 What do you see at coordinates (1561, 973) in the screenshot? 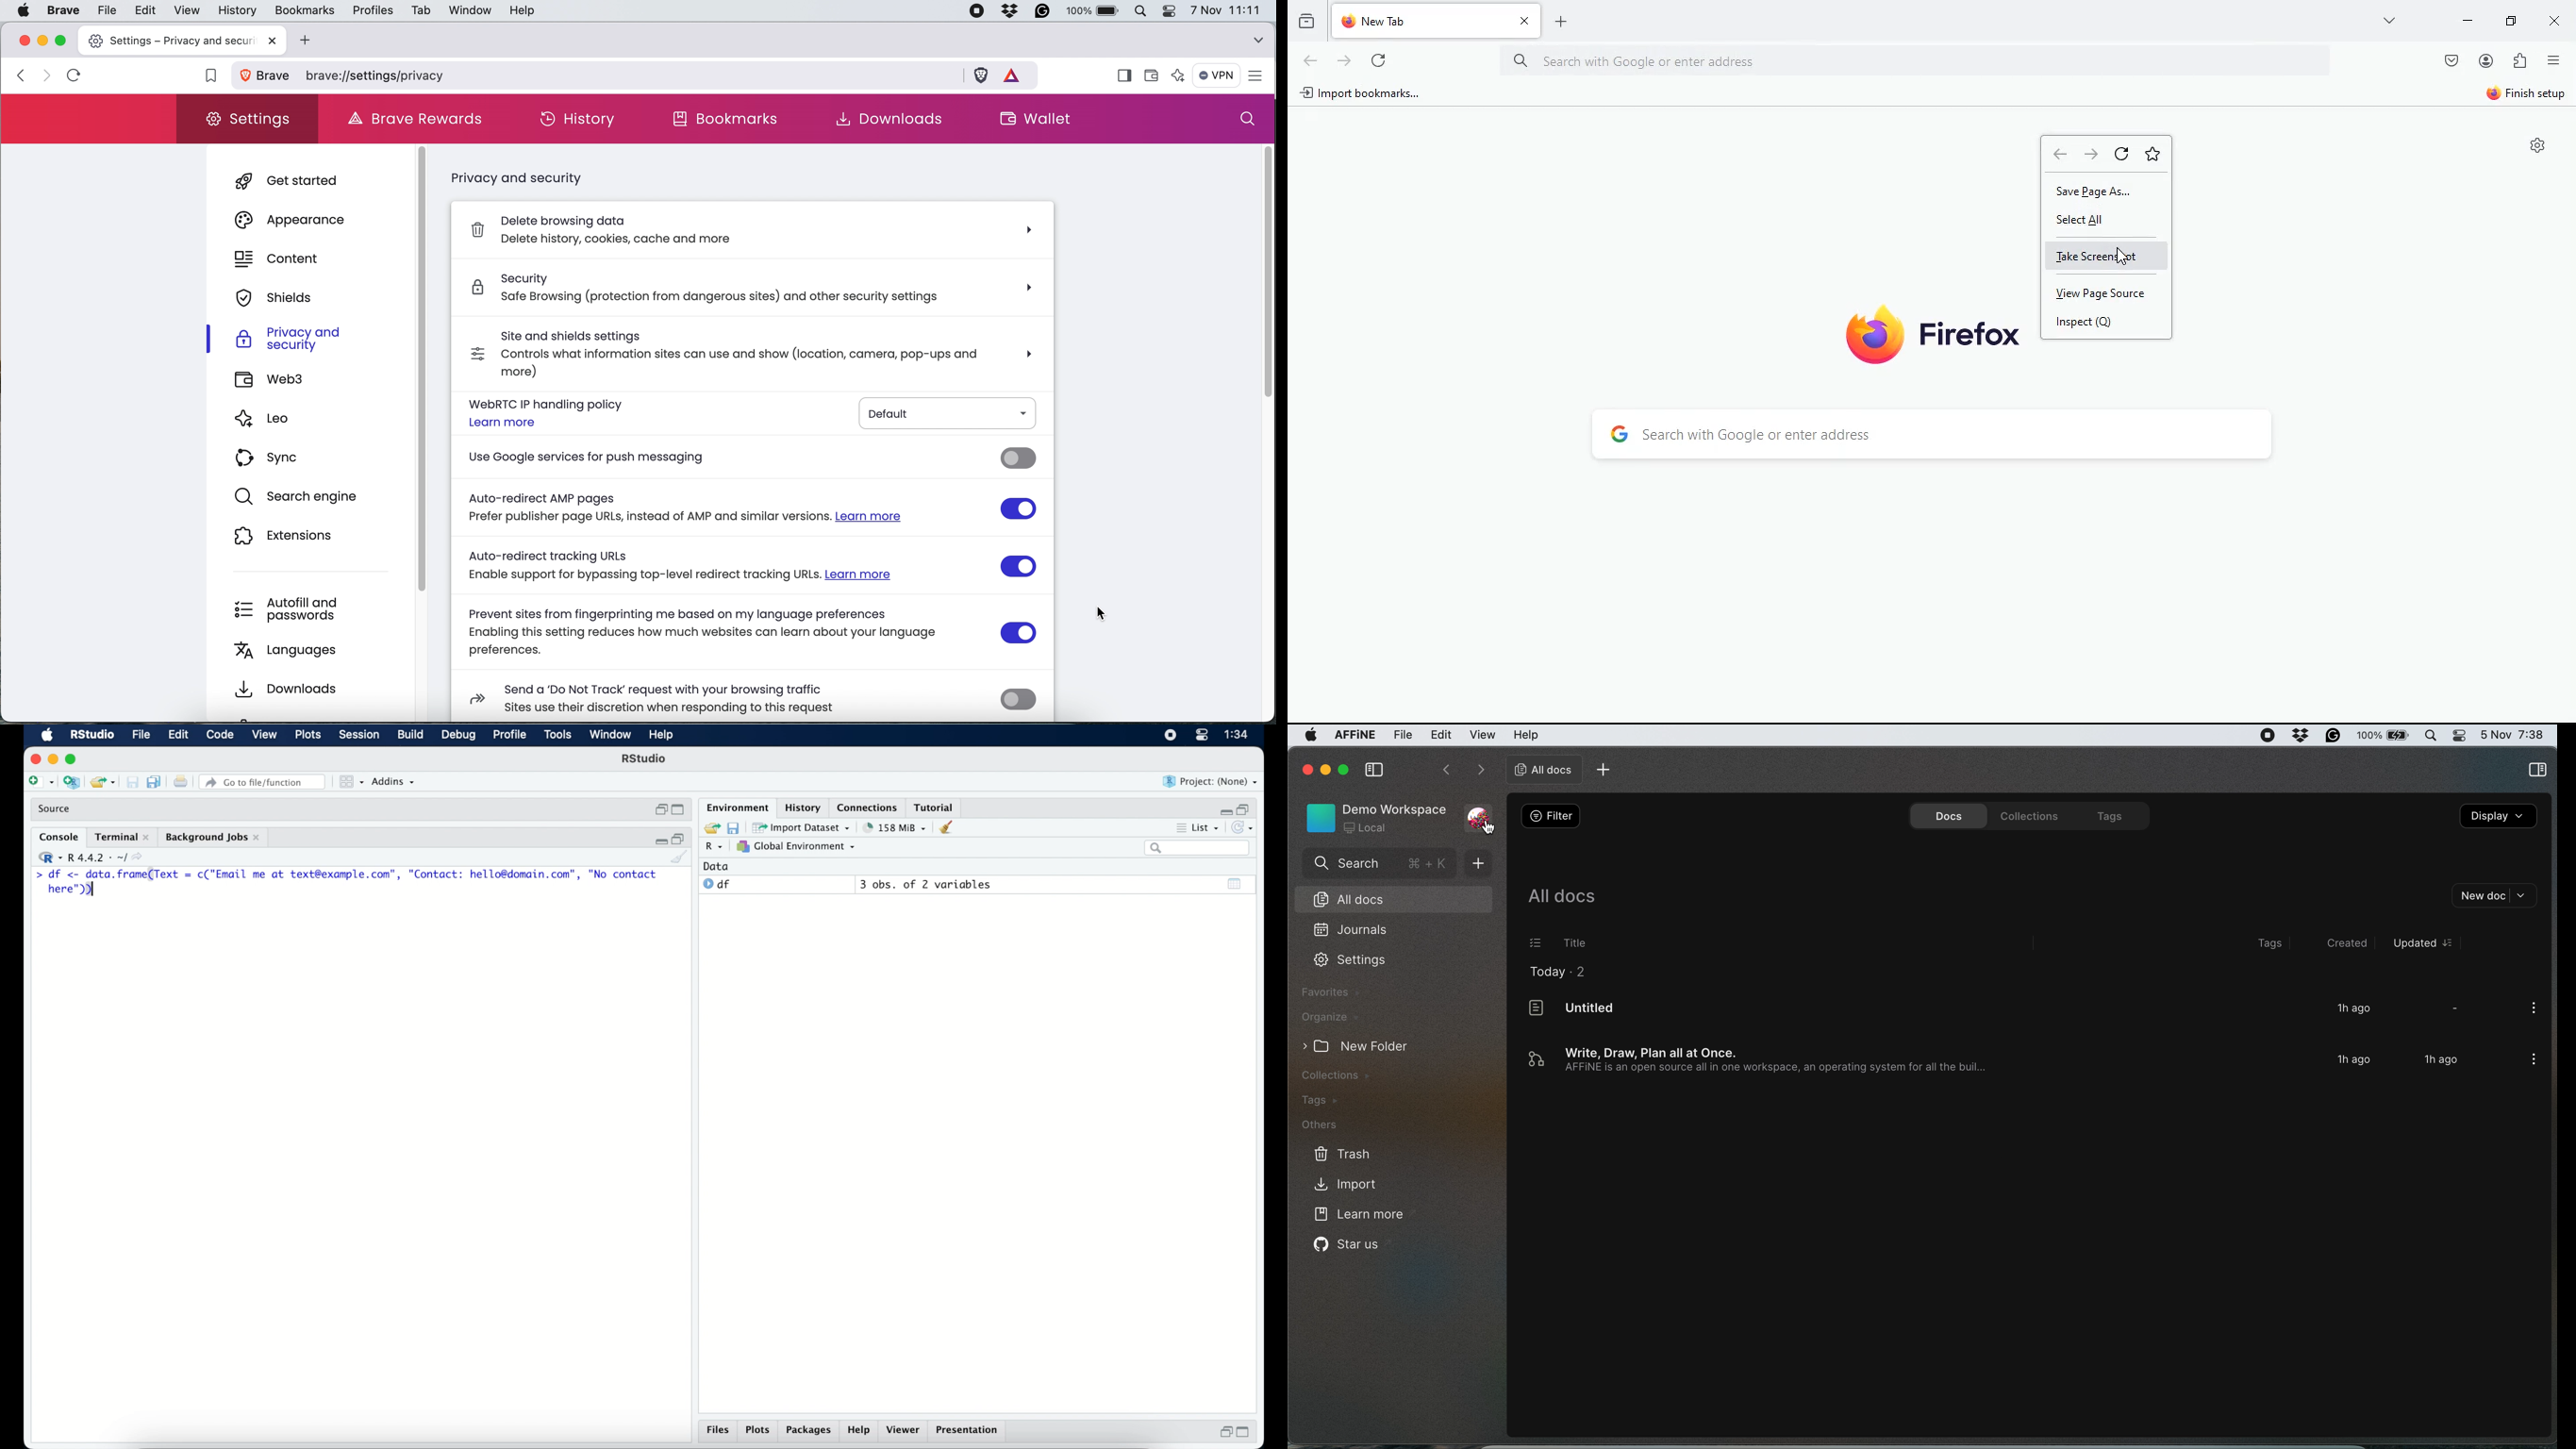
I see `today` at bounding box center [1561, 973].